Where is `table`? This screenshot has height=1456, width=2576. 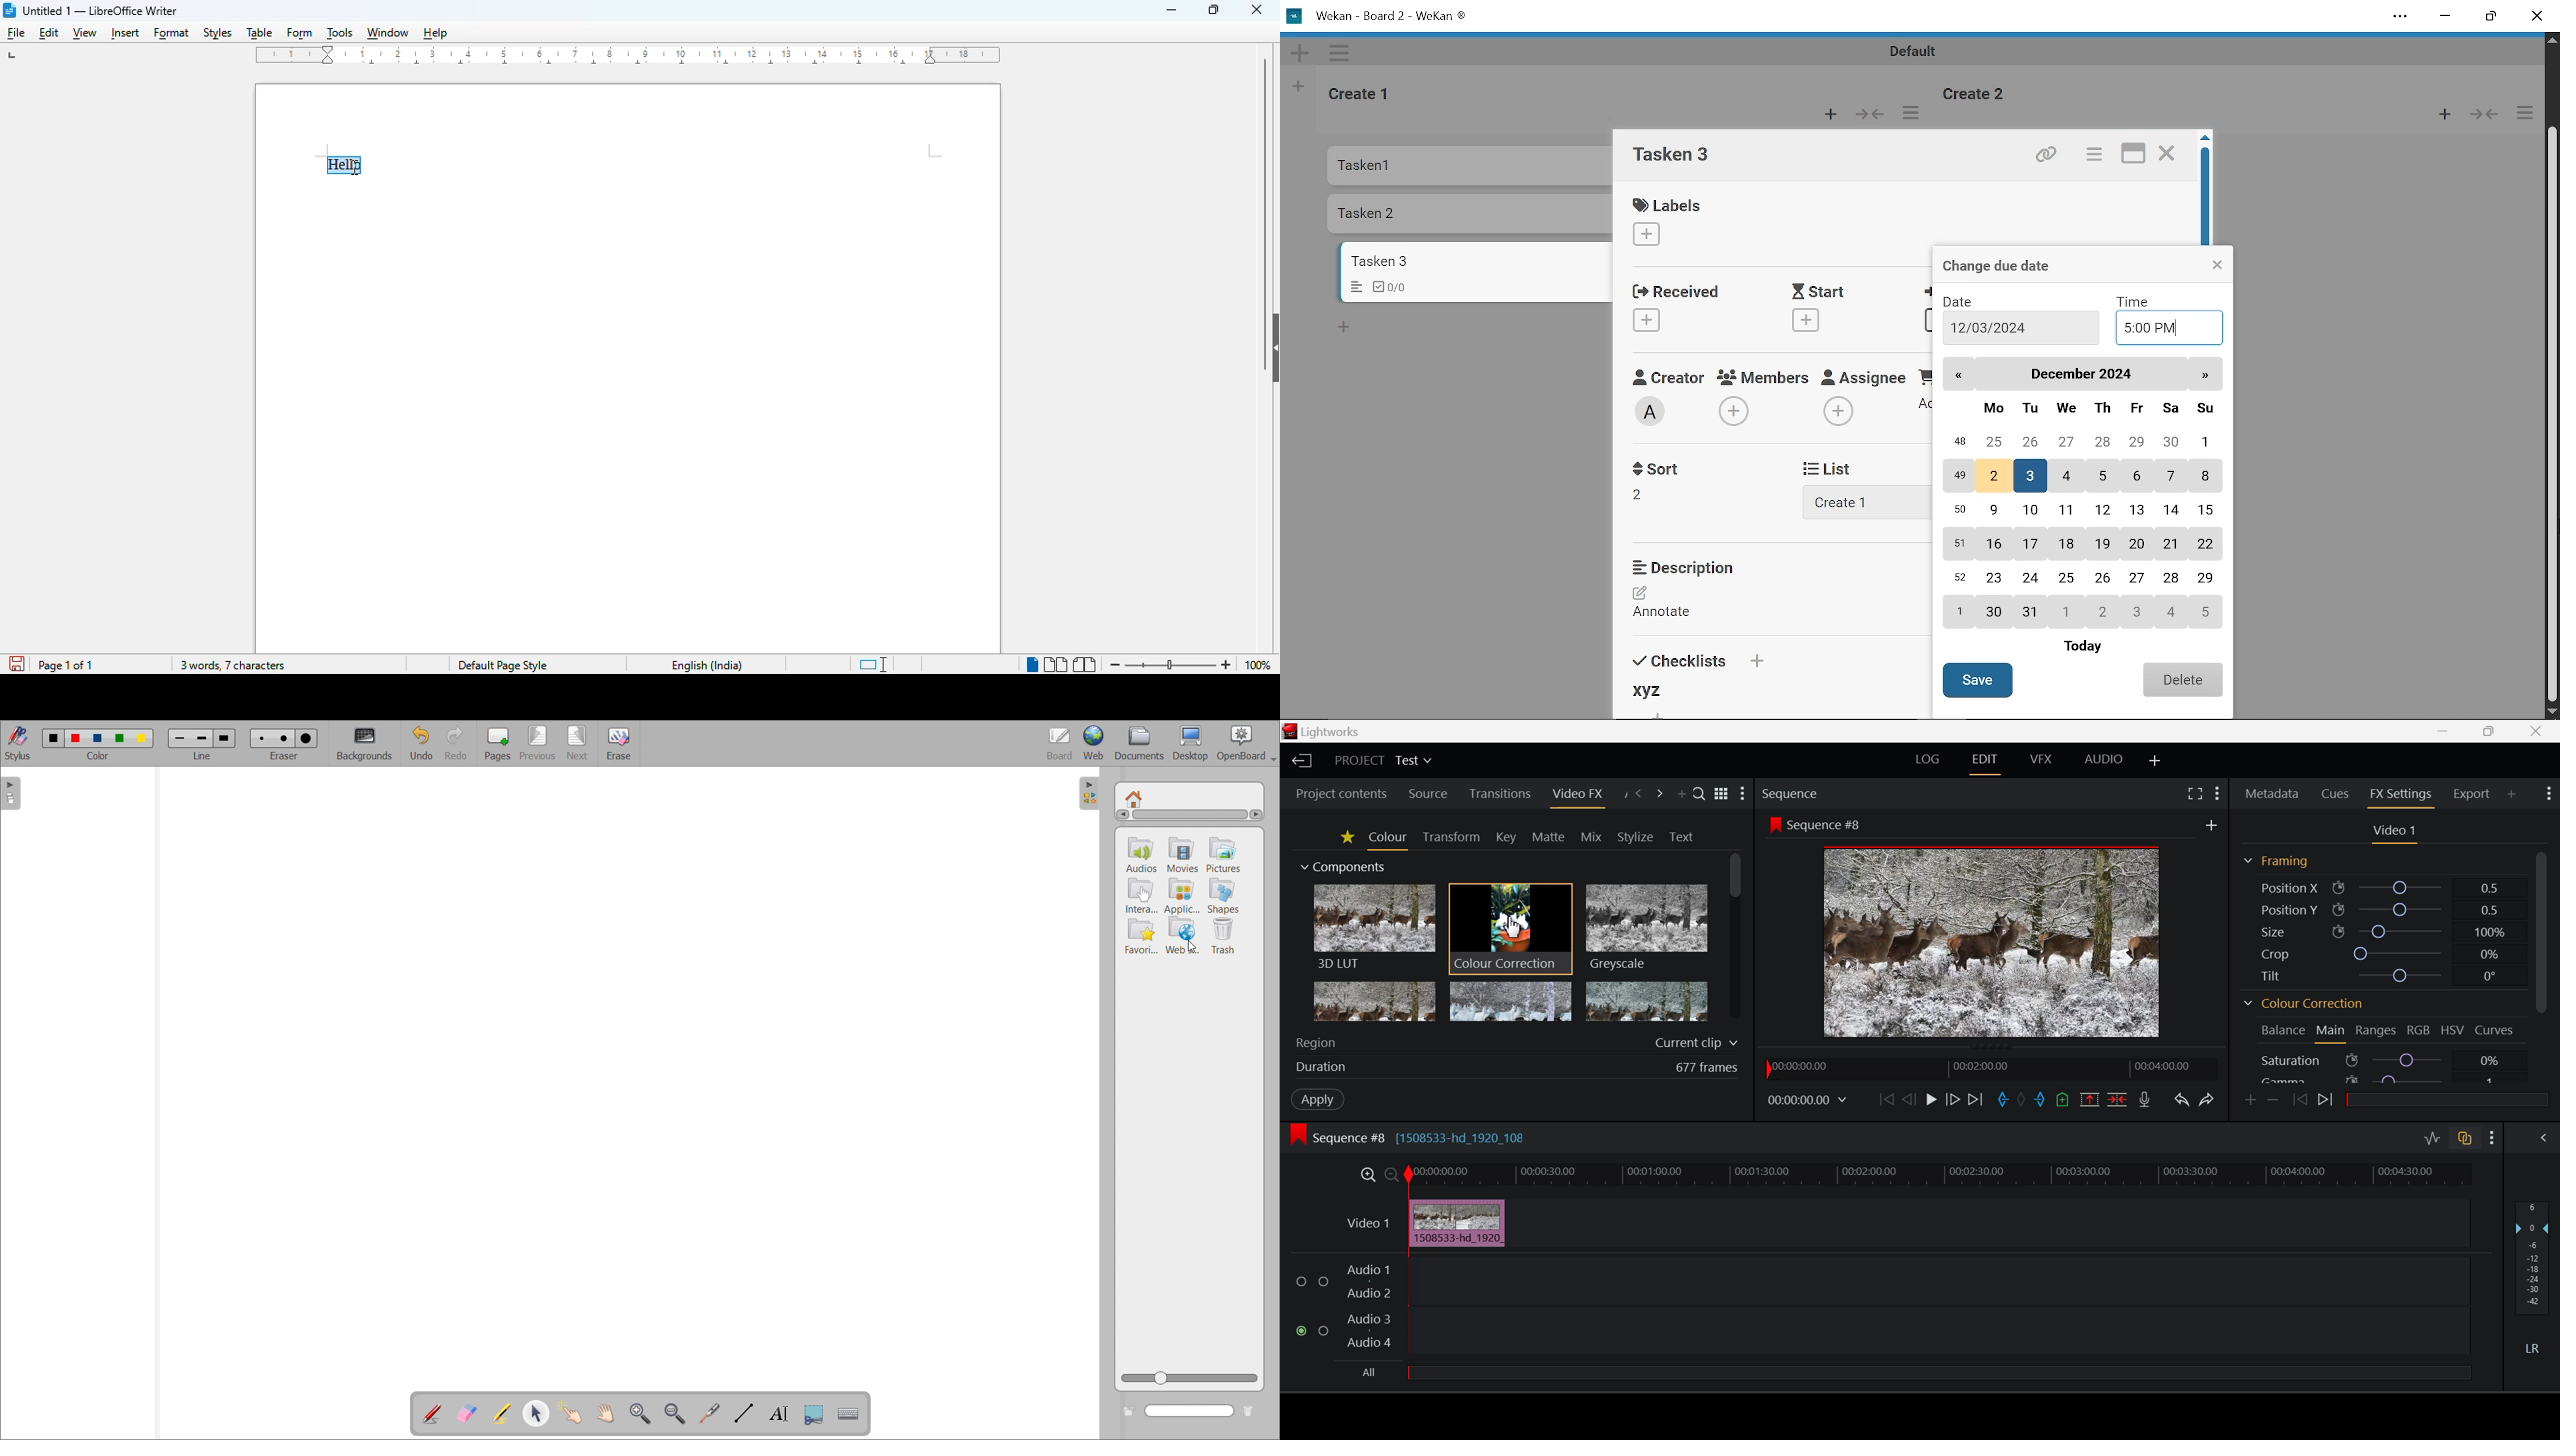 table is located at coordinates (259, 34).